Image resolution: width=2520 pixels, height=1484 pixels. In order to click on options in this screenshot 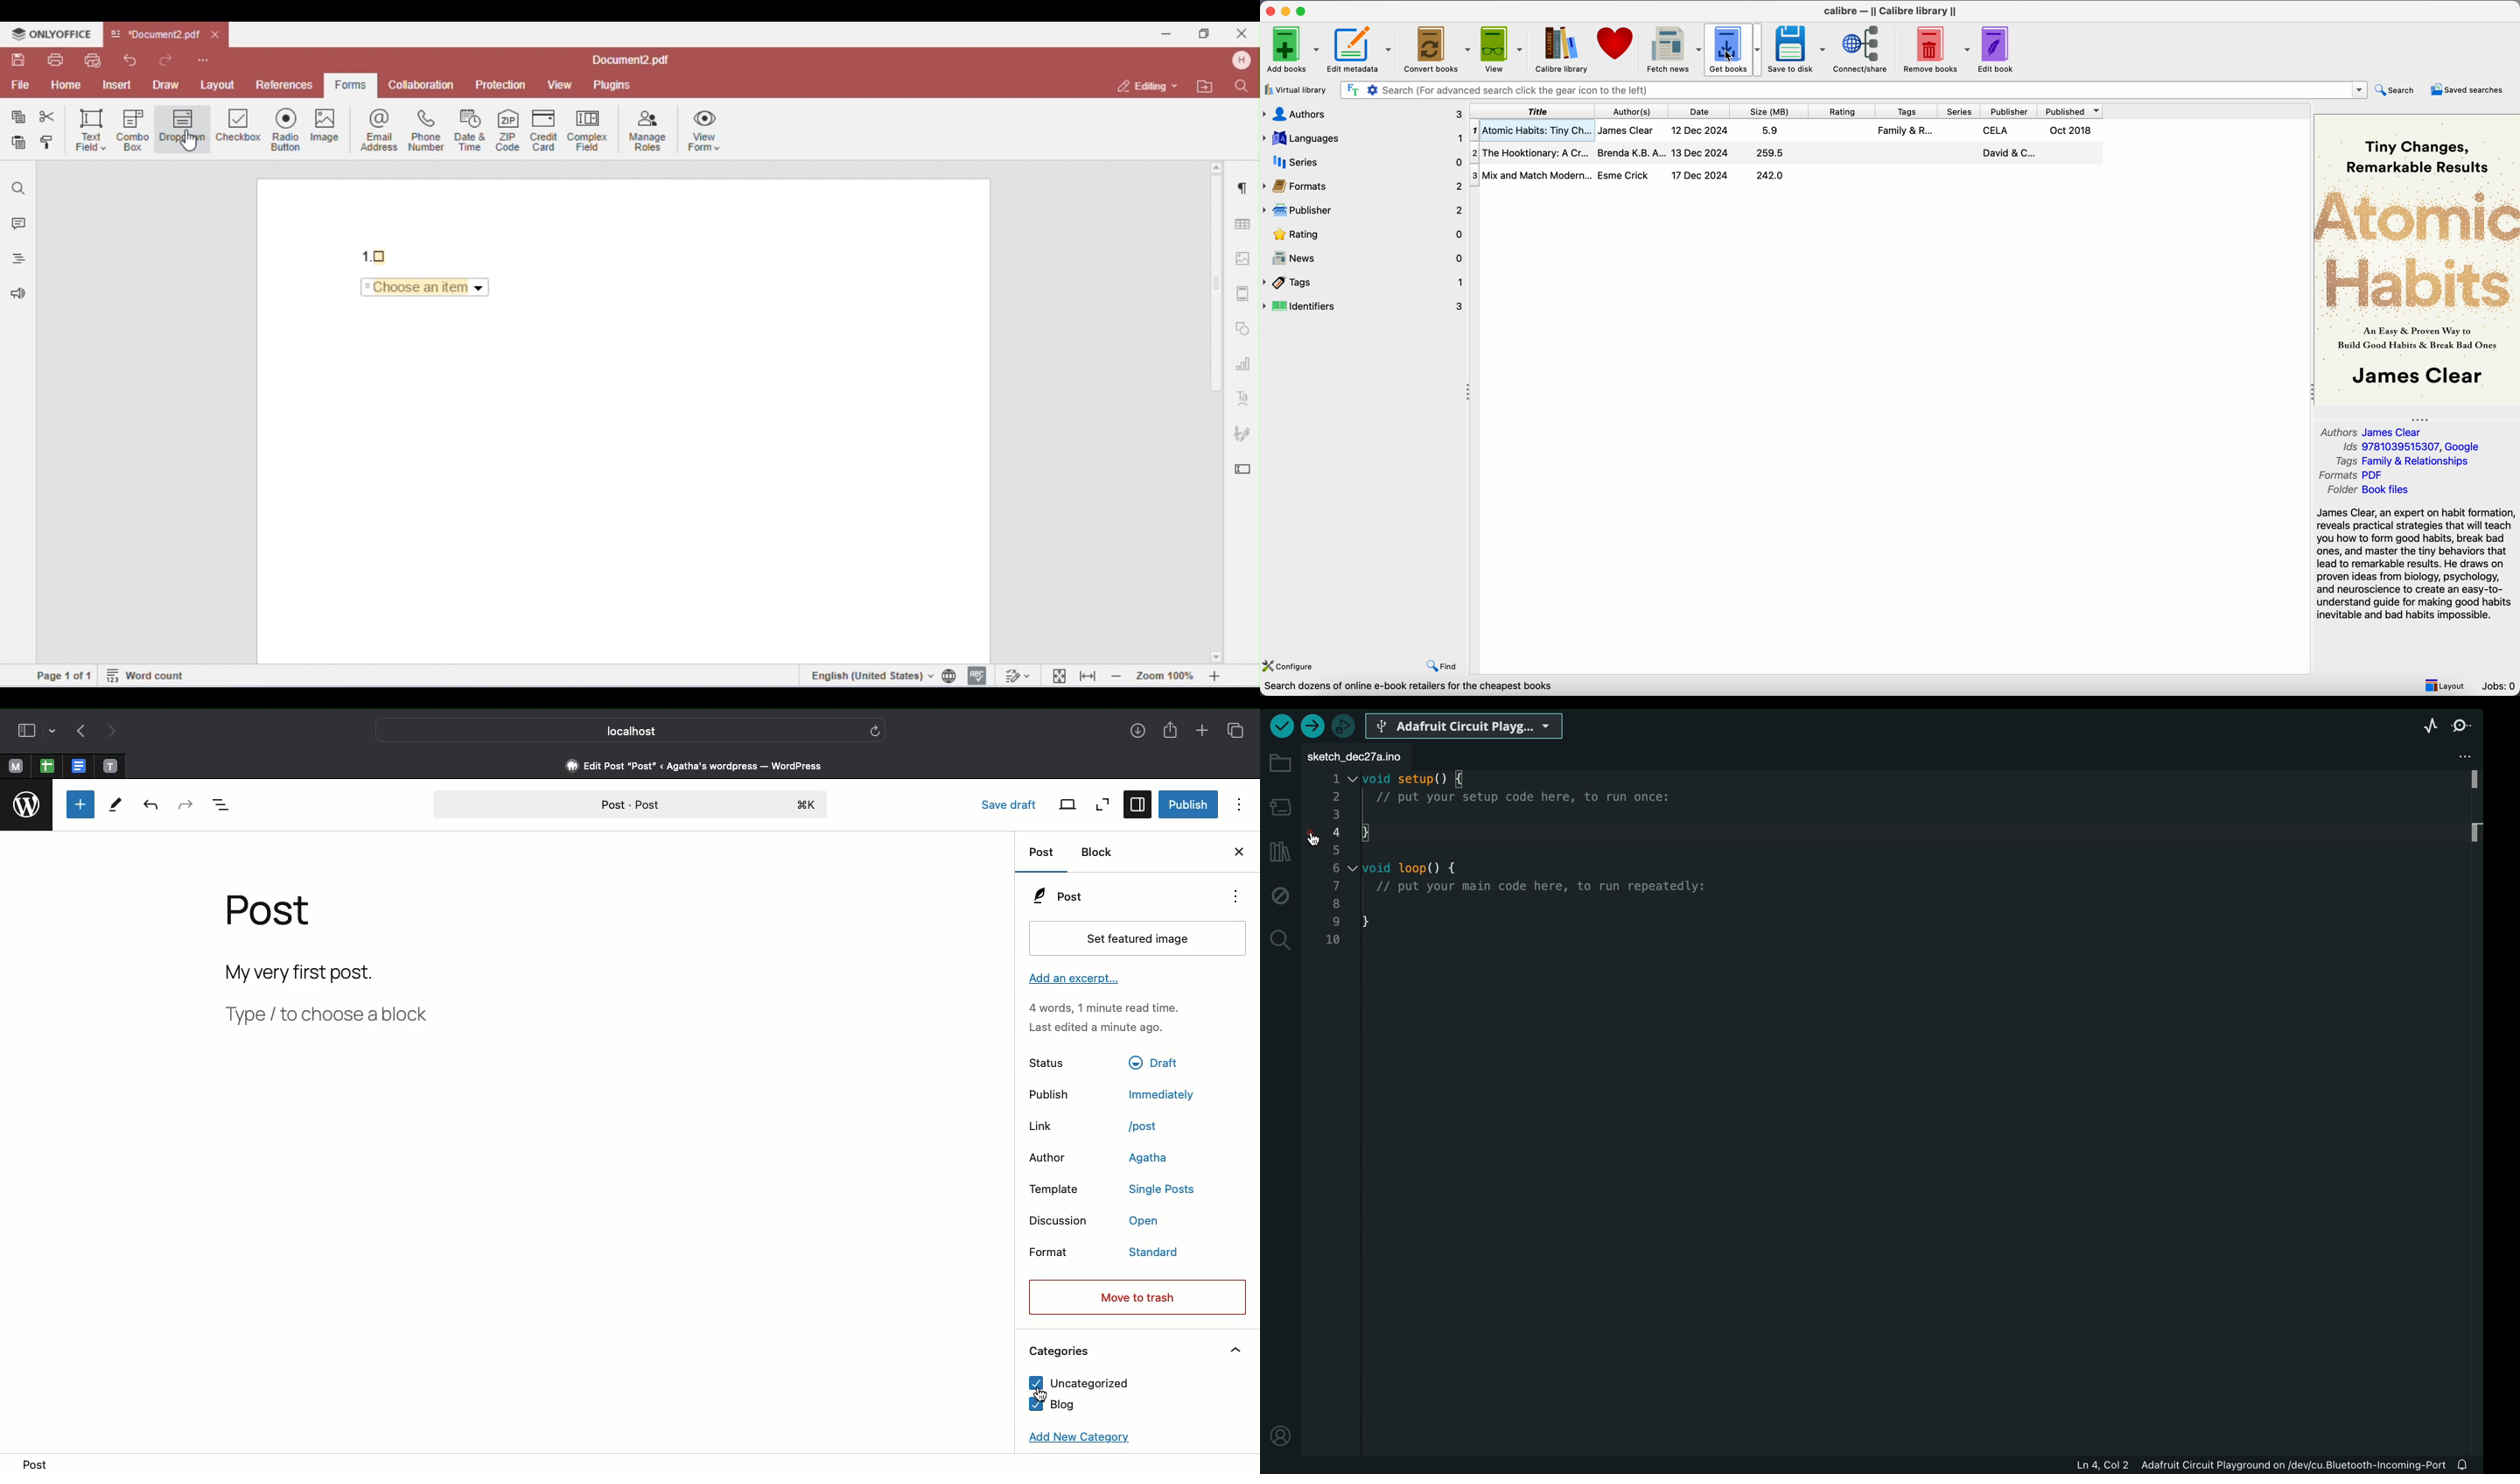, I will do `click(1240, 804)`.